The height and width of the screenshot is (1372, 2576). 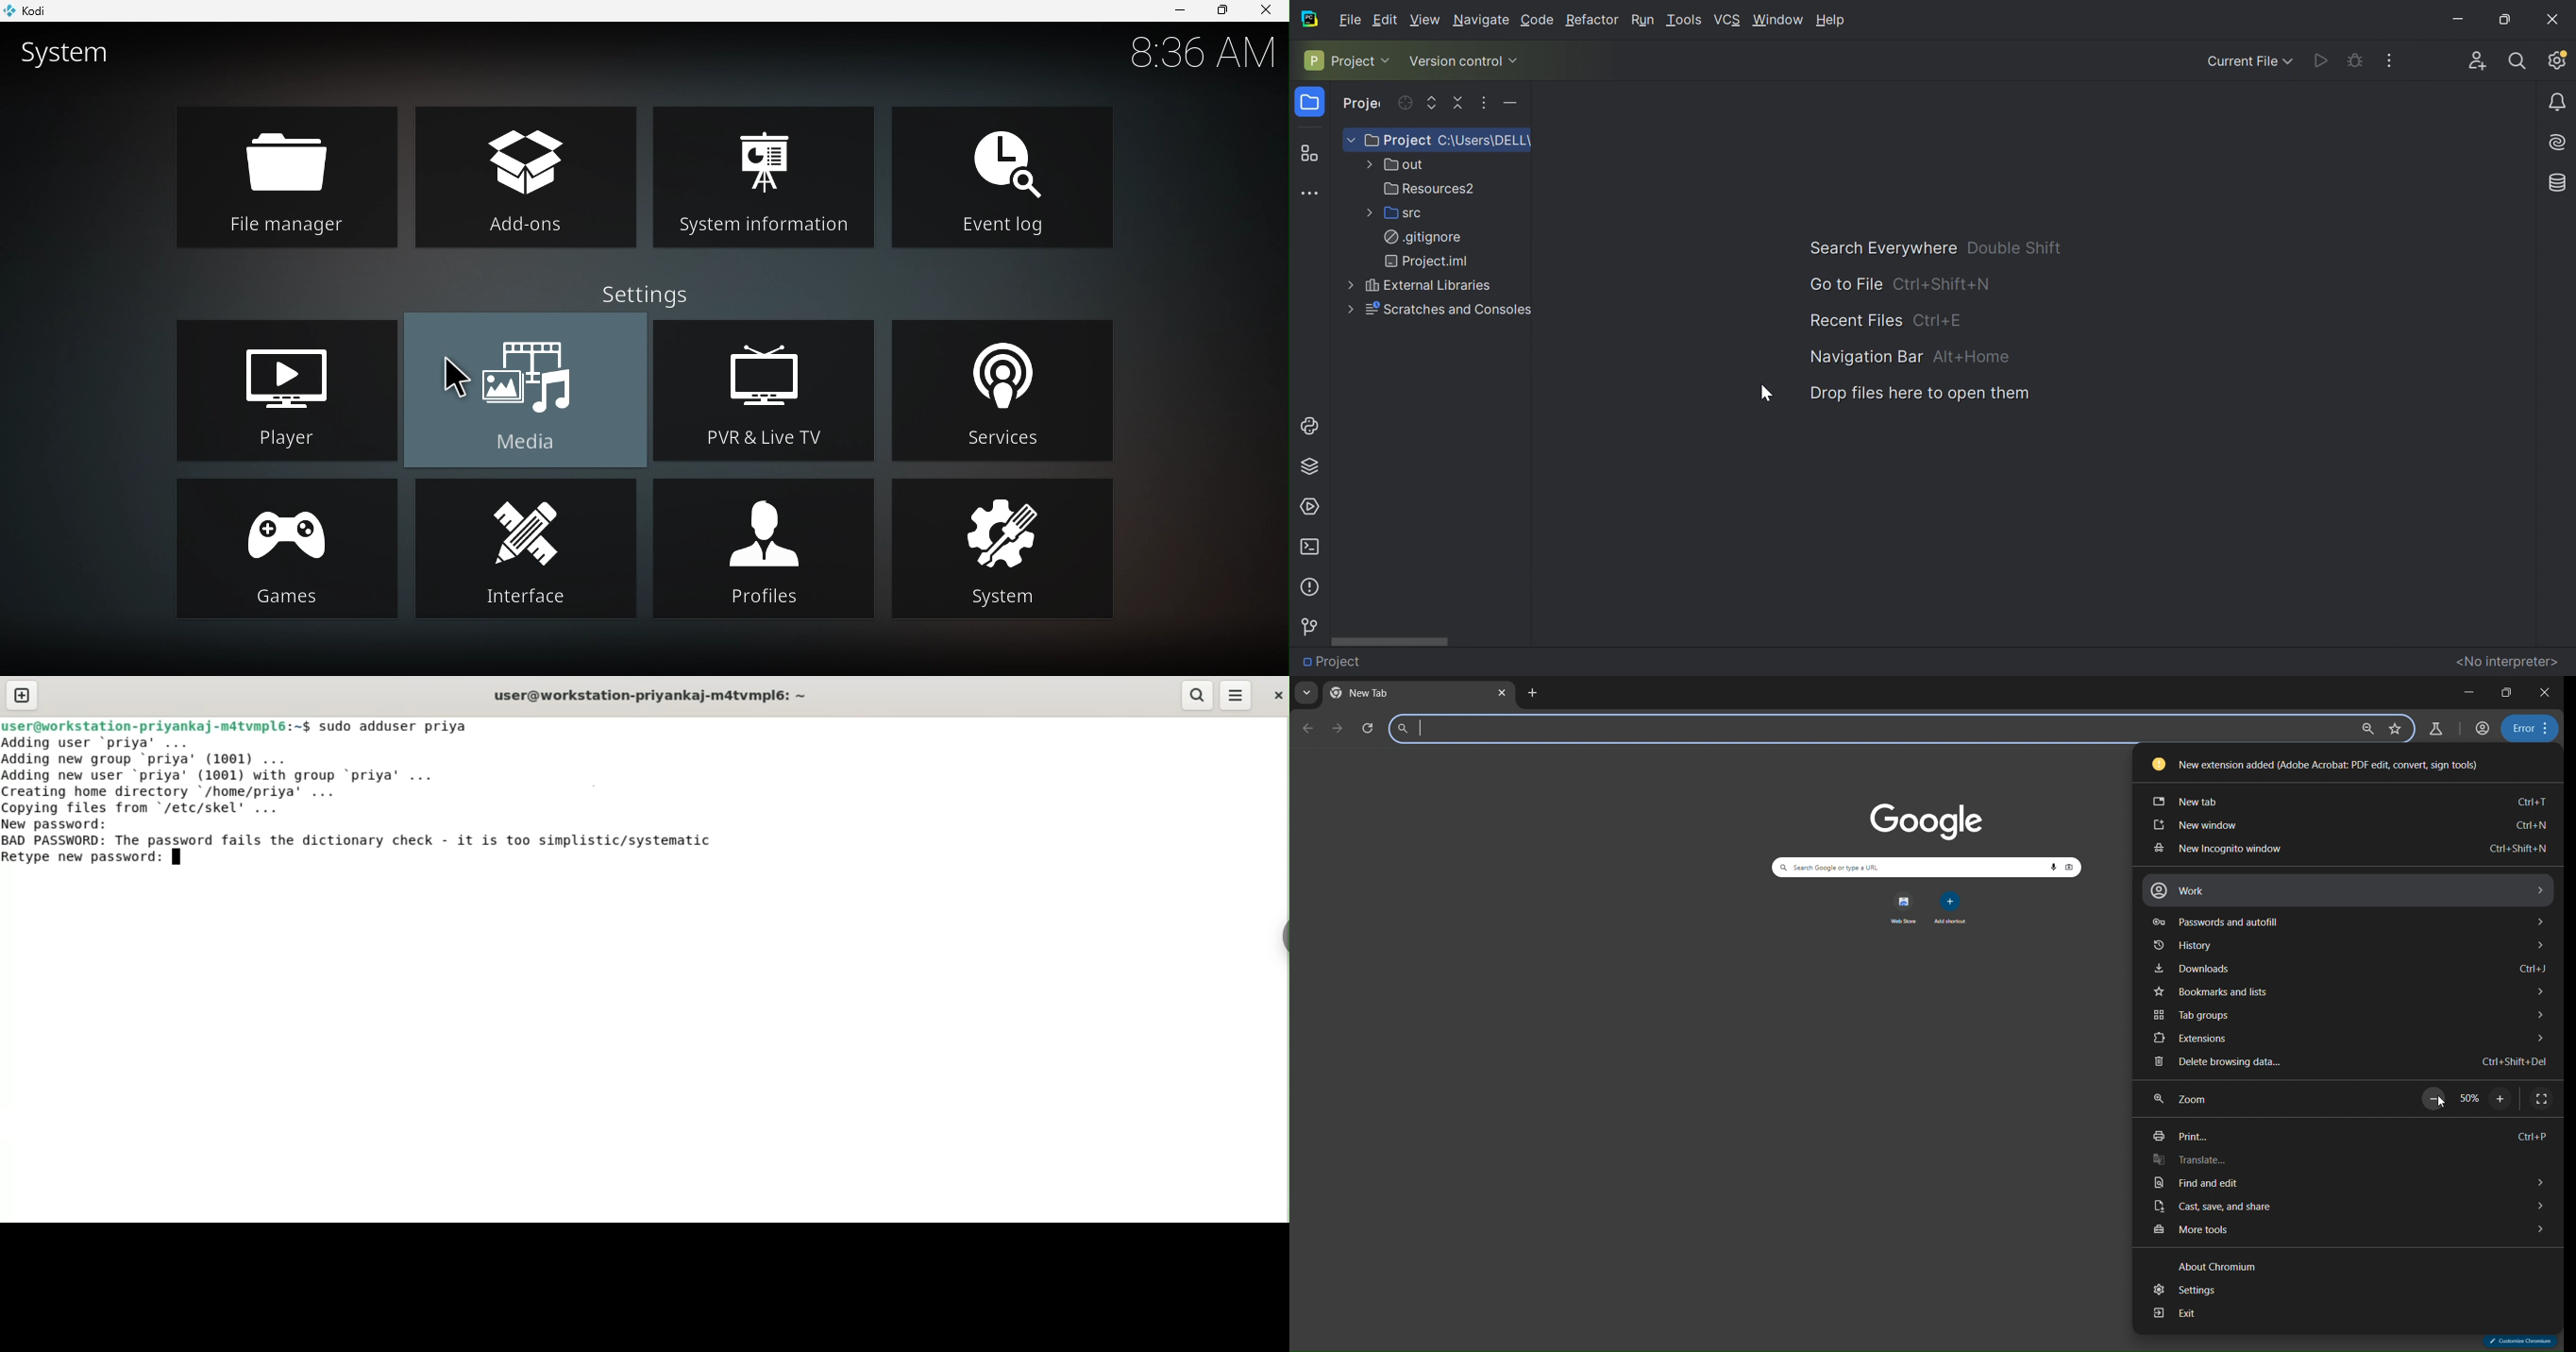 What do you see at coordinates (2547, 694) in the screenshot?
I see `close` at bounding box center [2547, 694].